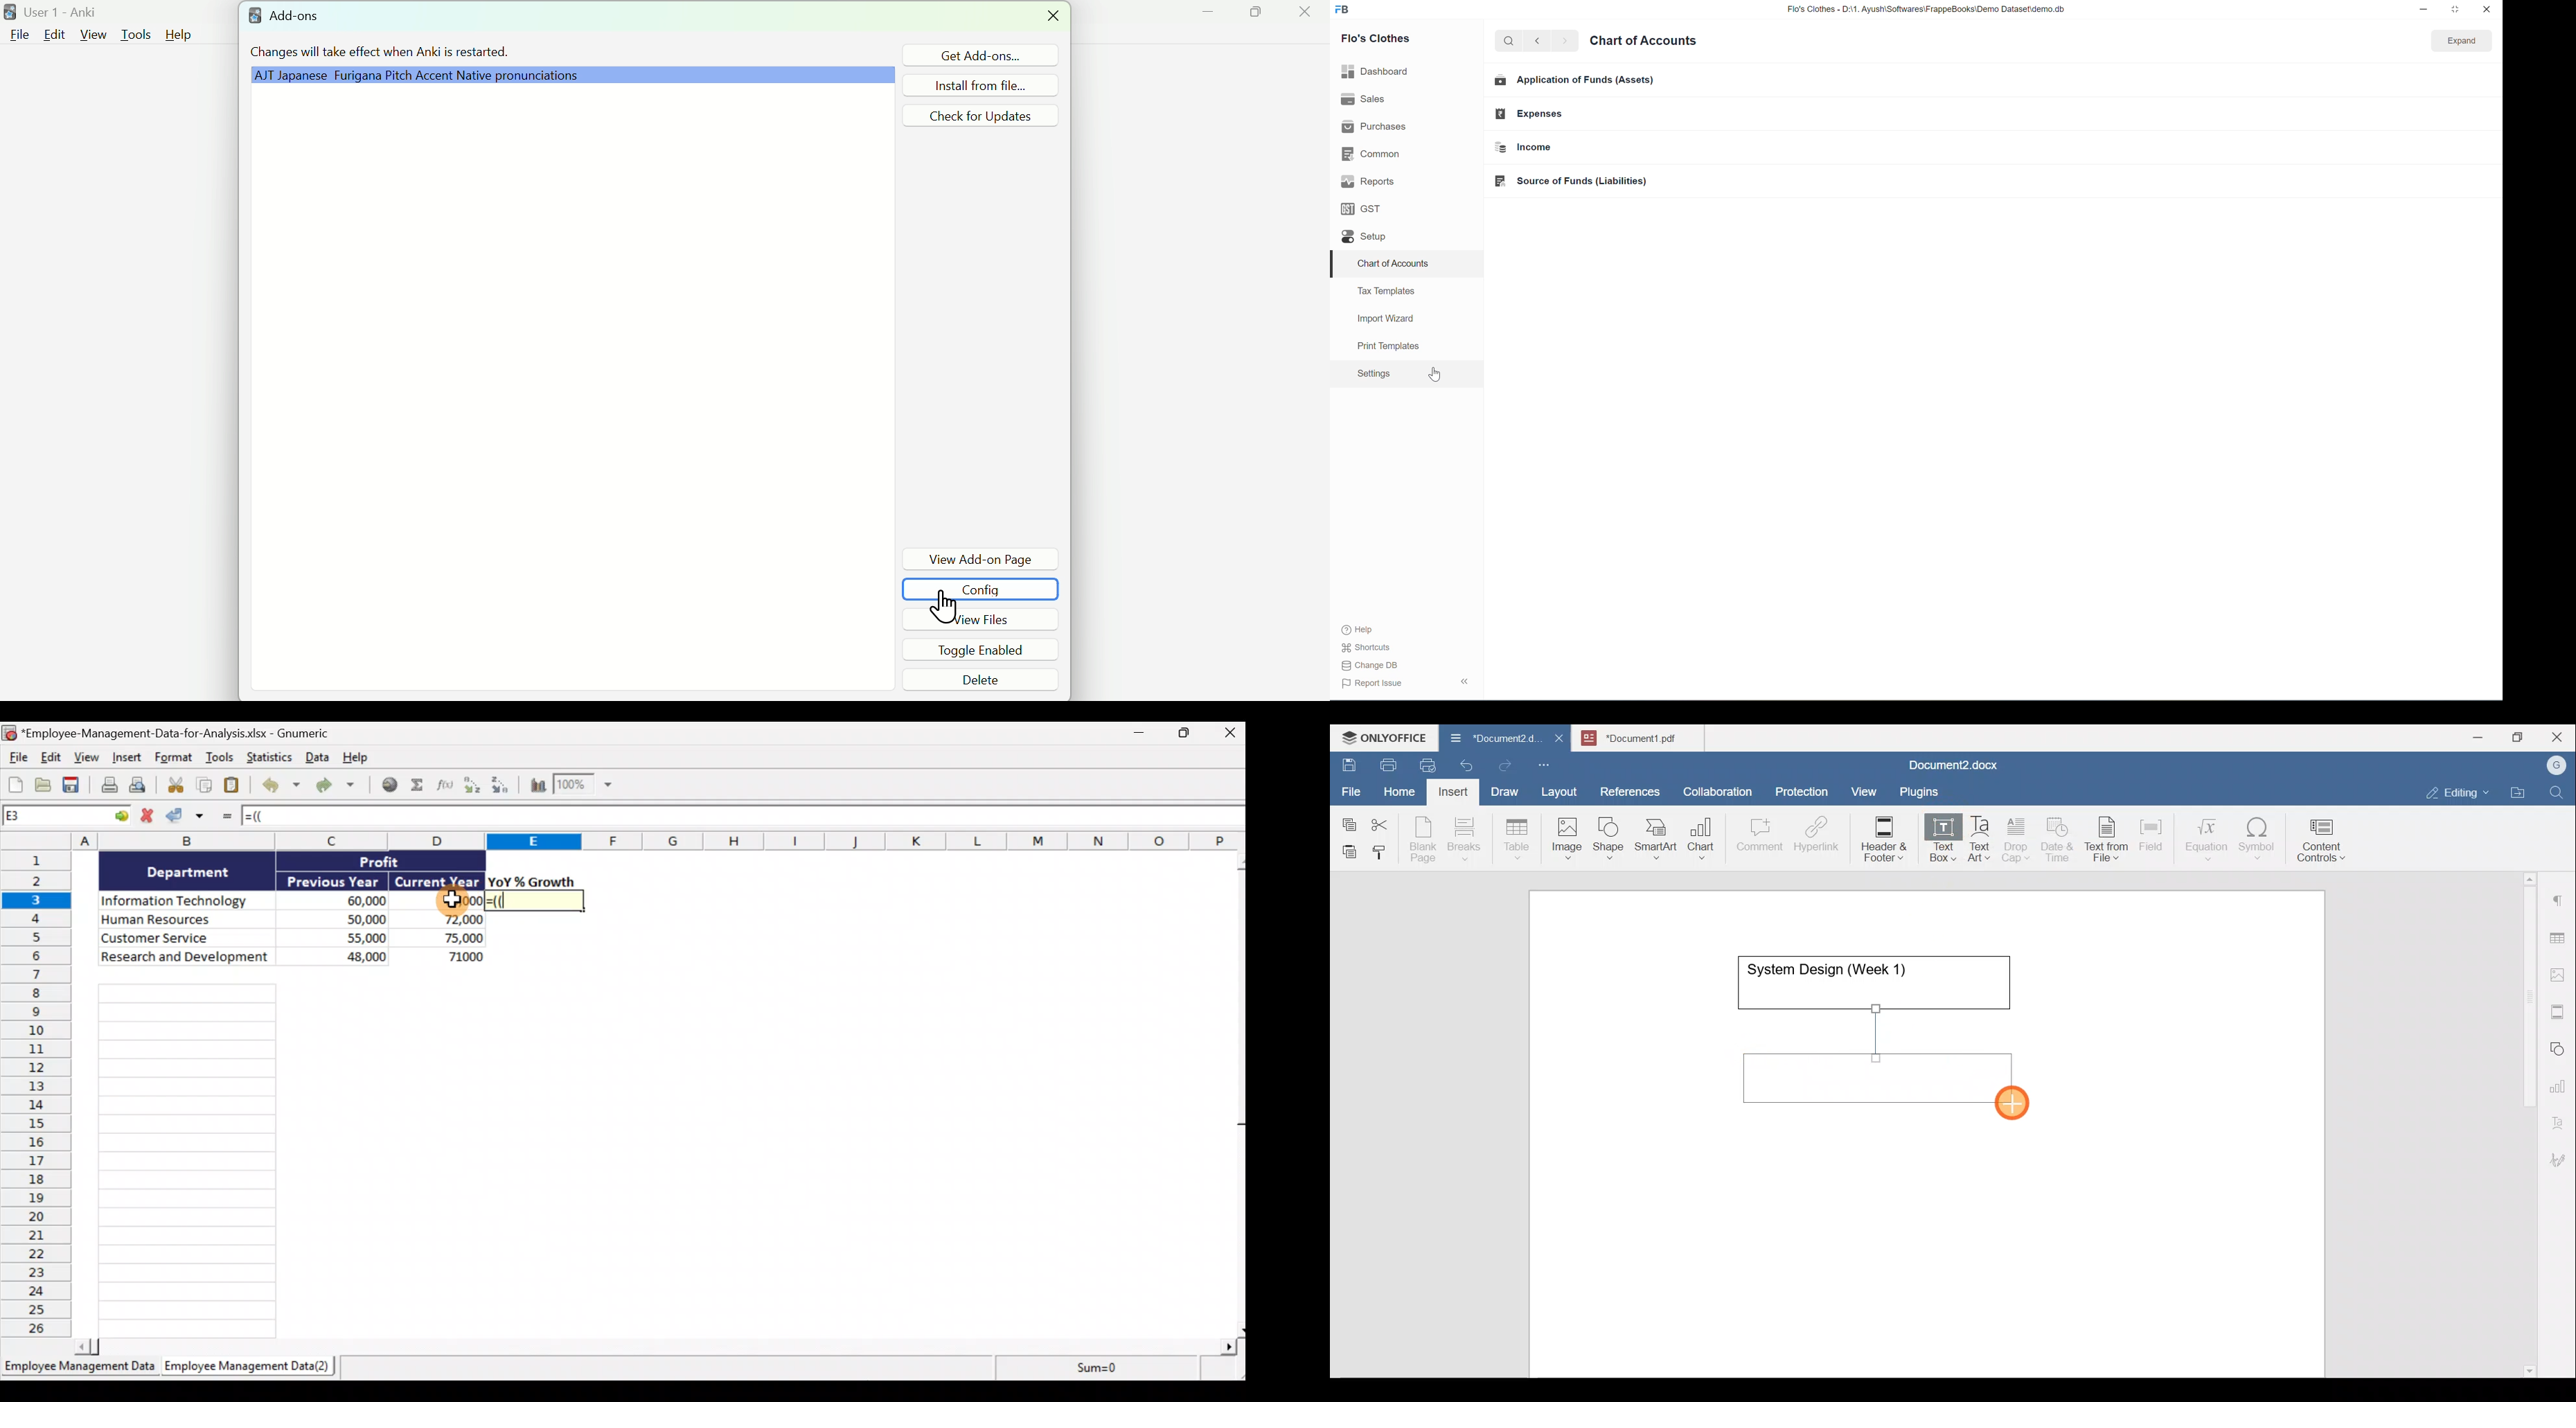  I want to click on minimize, so click(2424, 9).